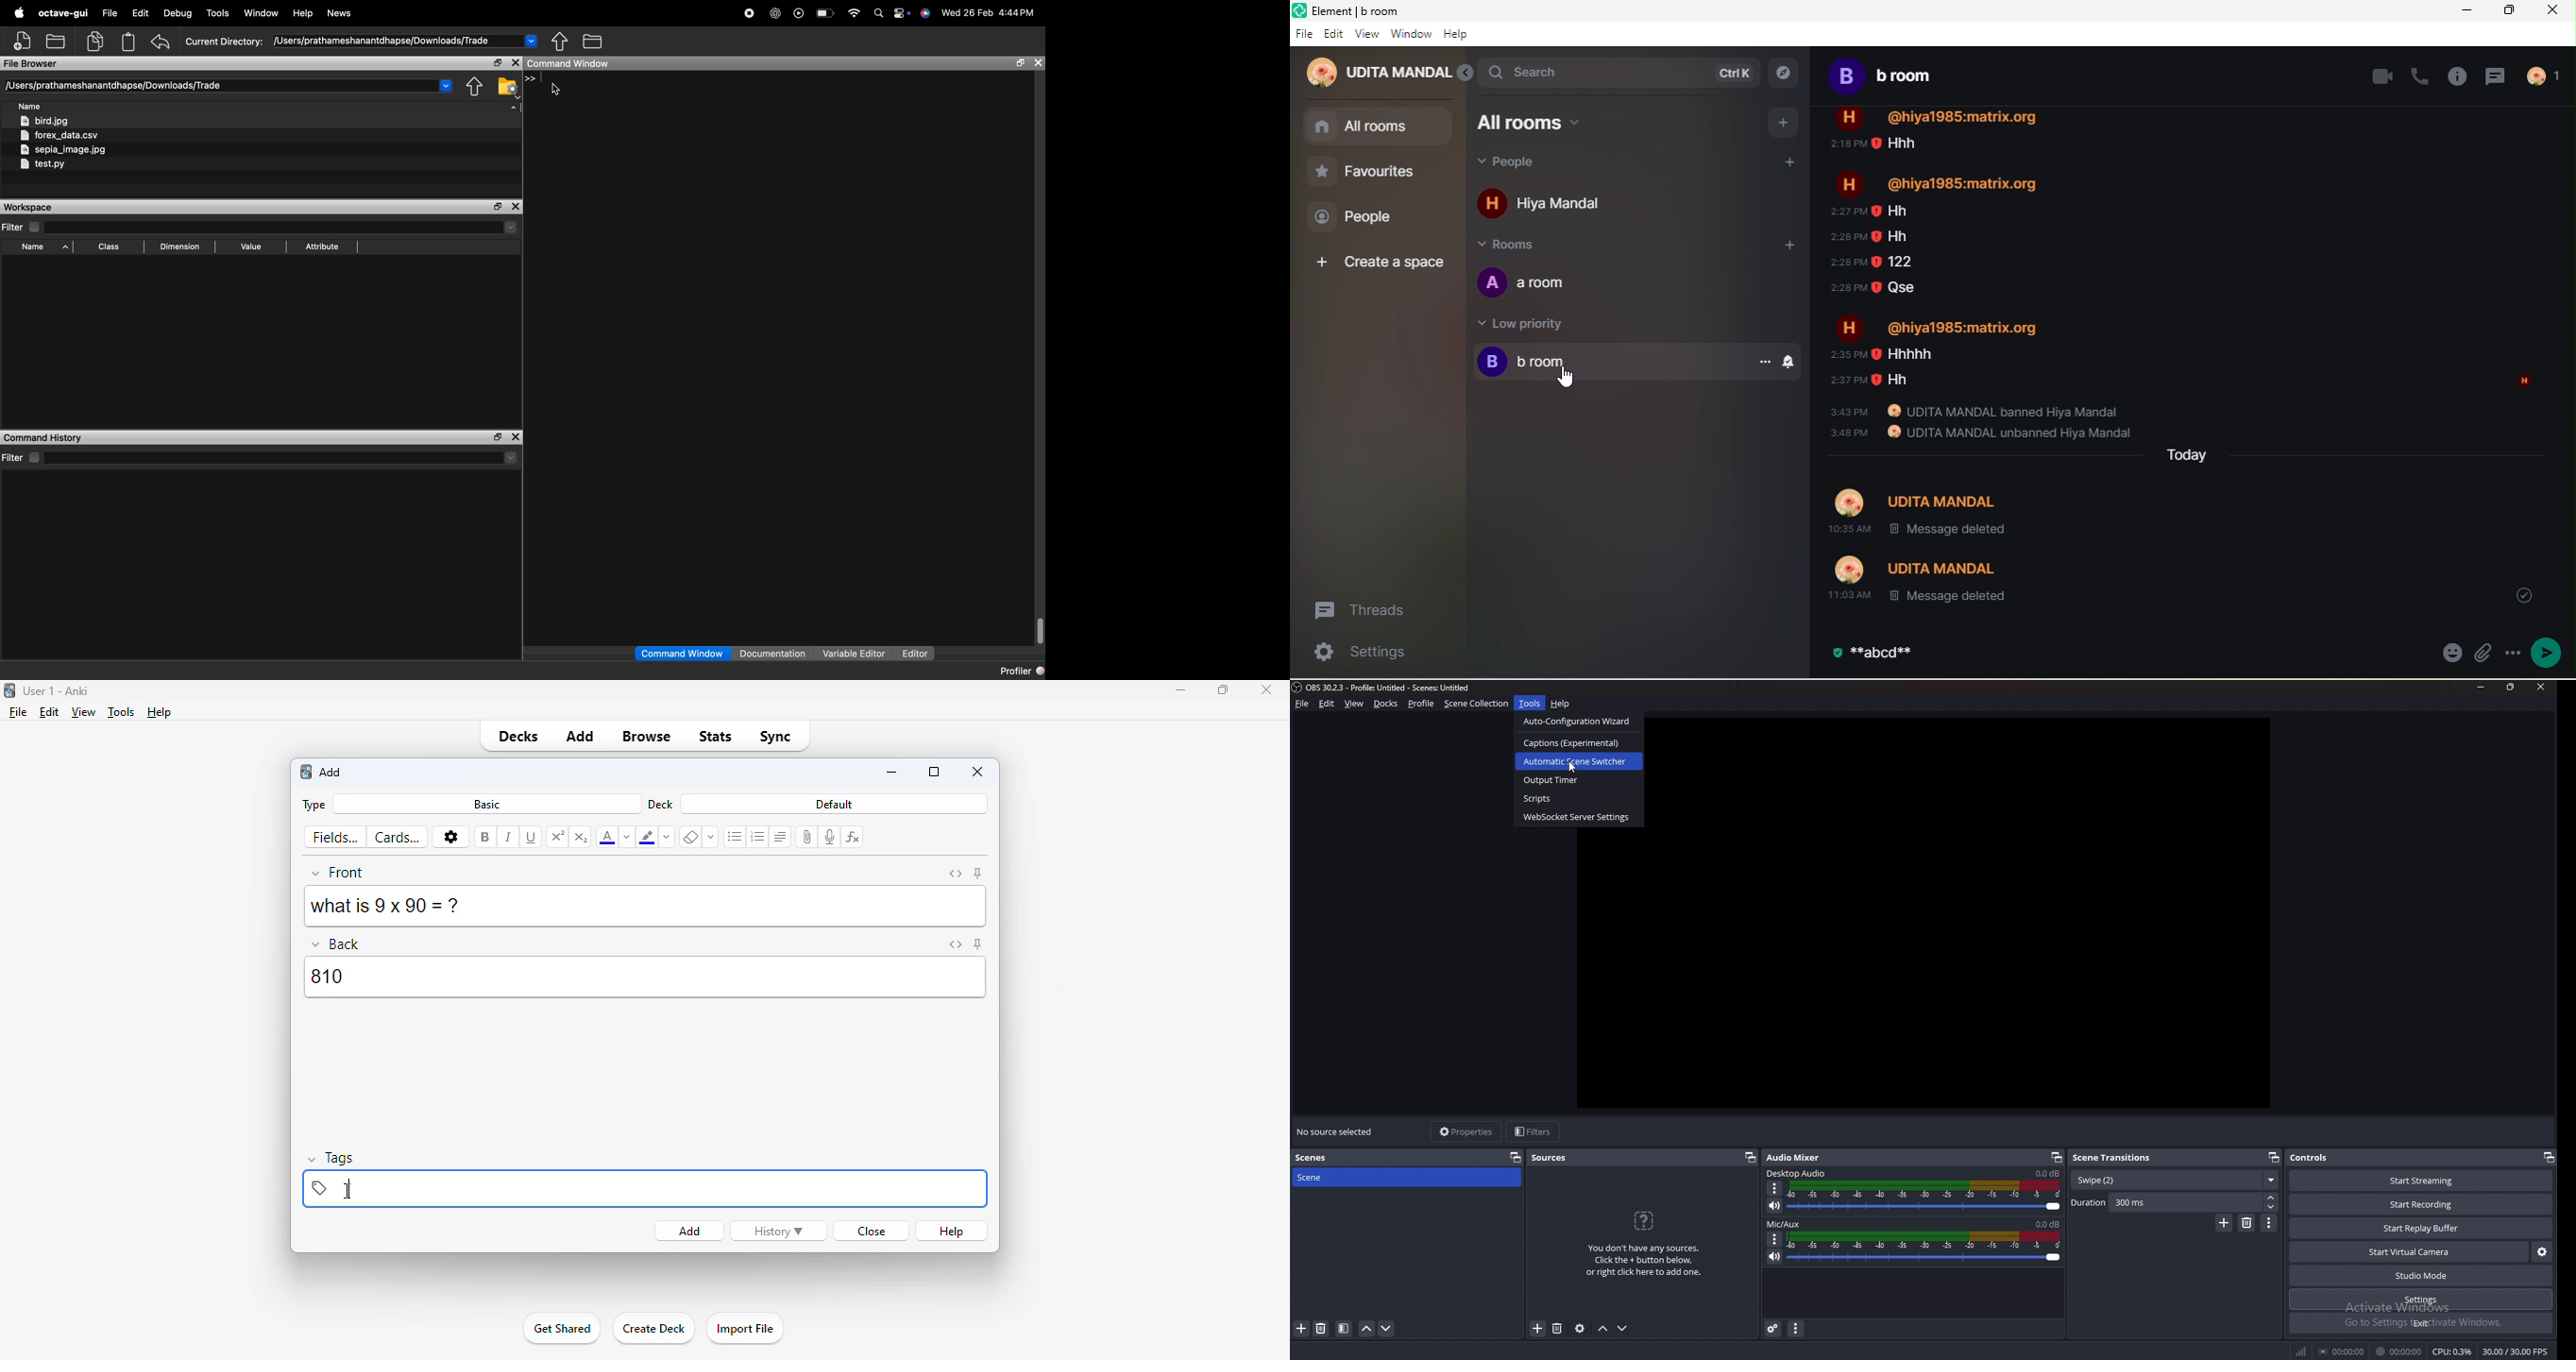 The image size is (2576, 1372). I want to click on help, so click(953, 1231).